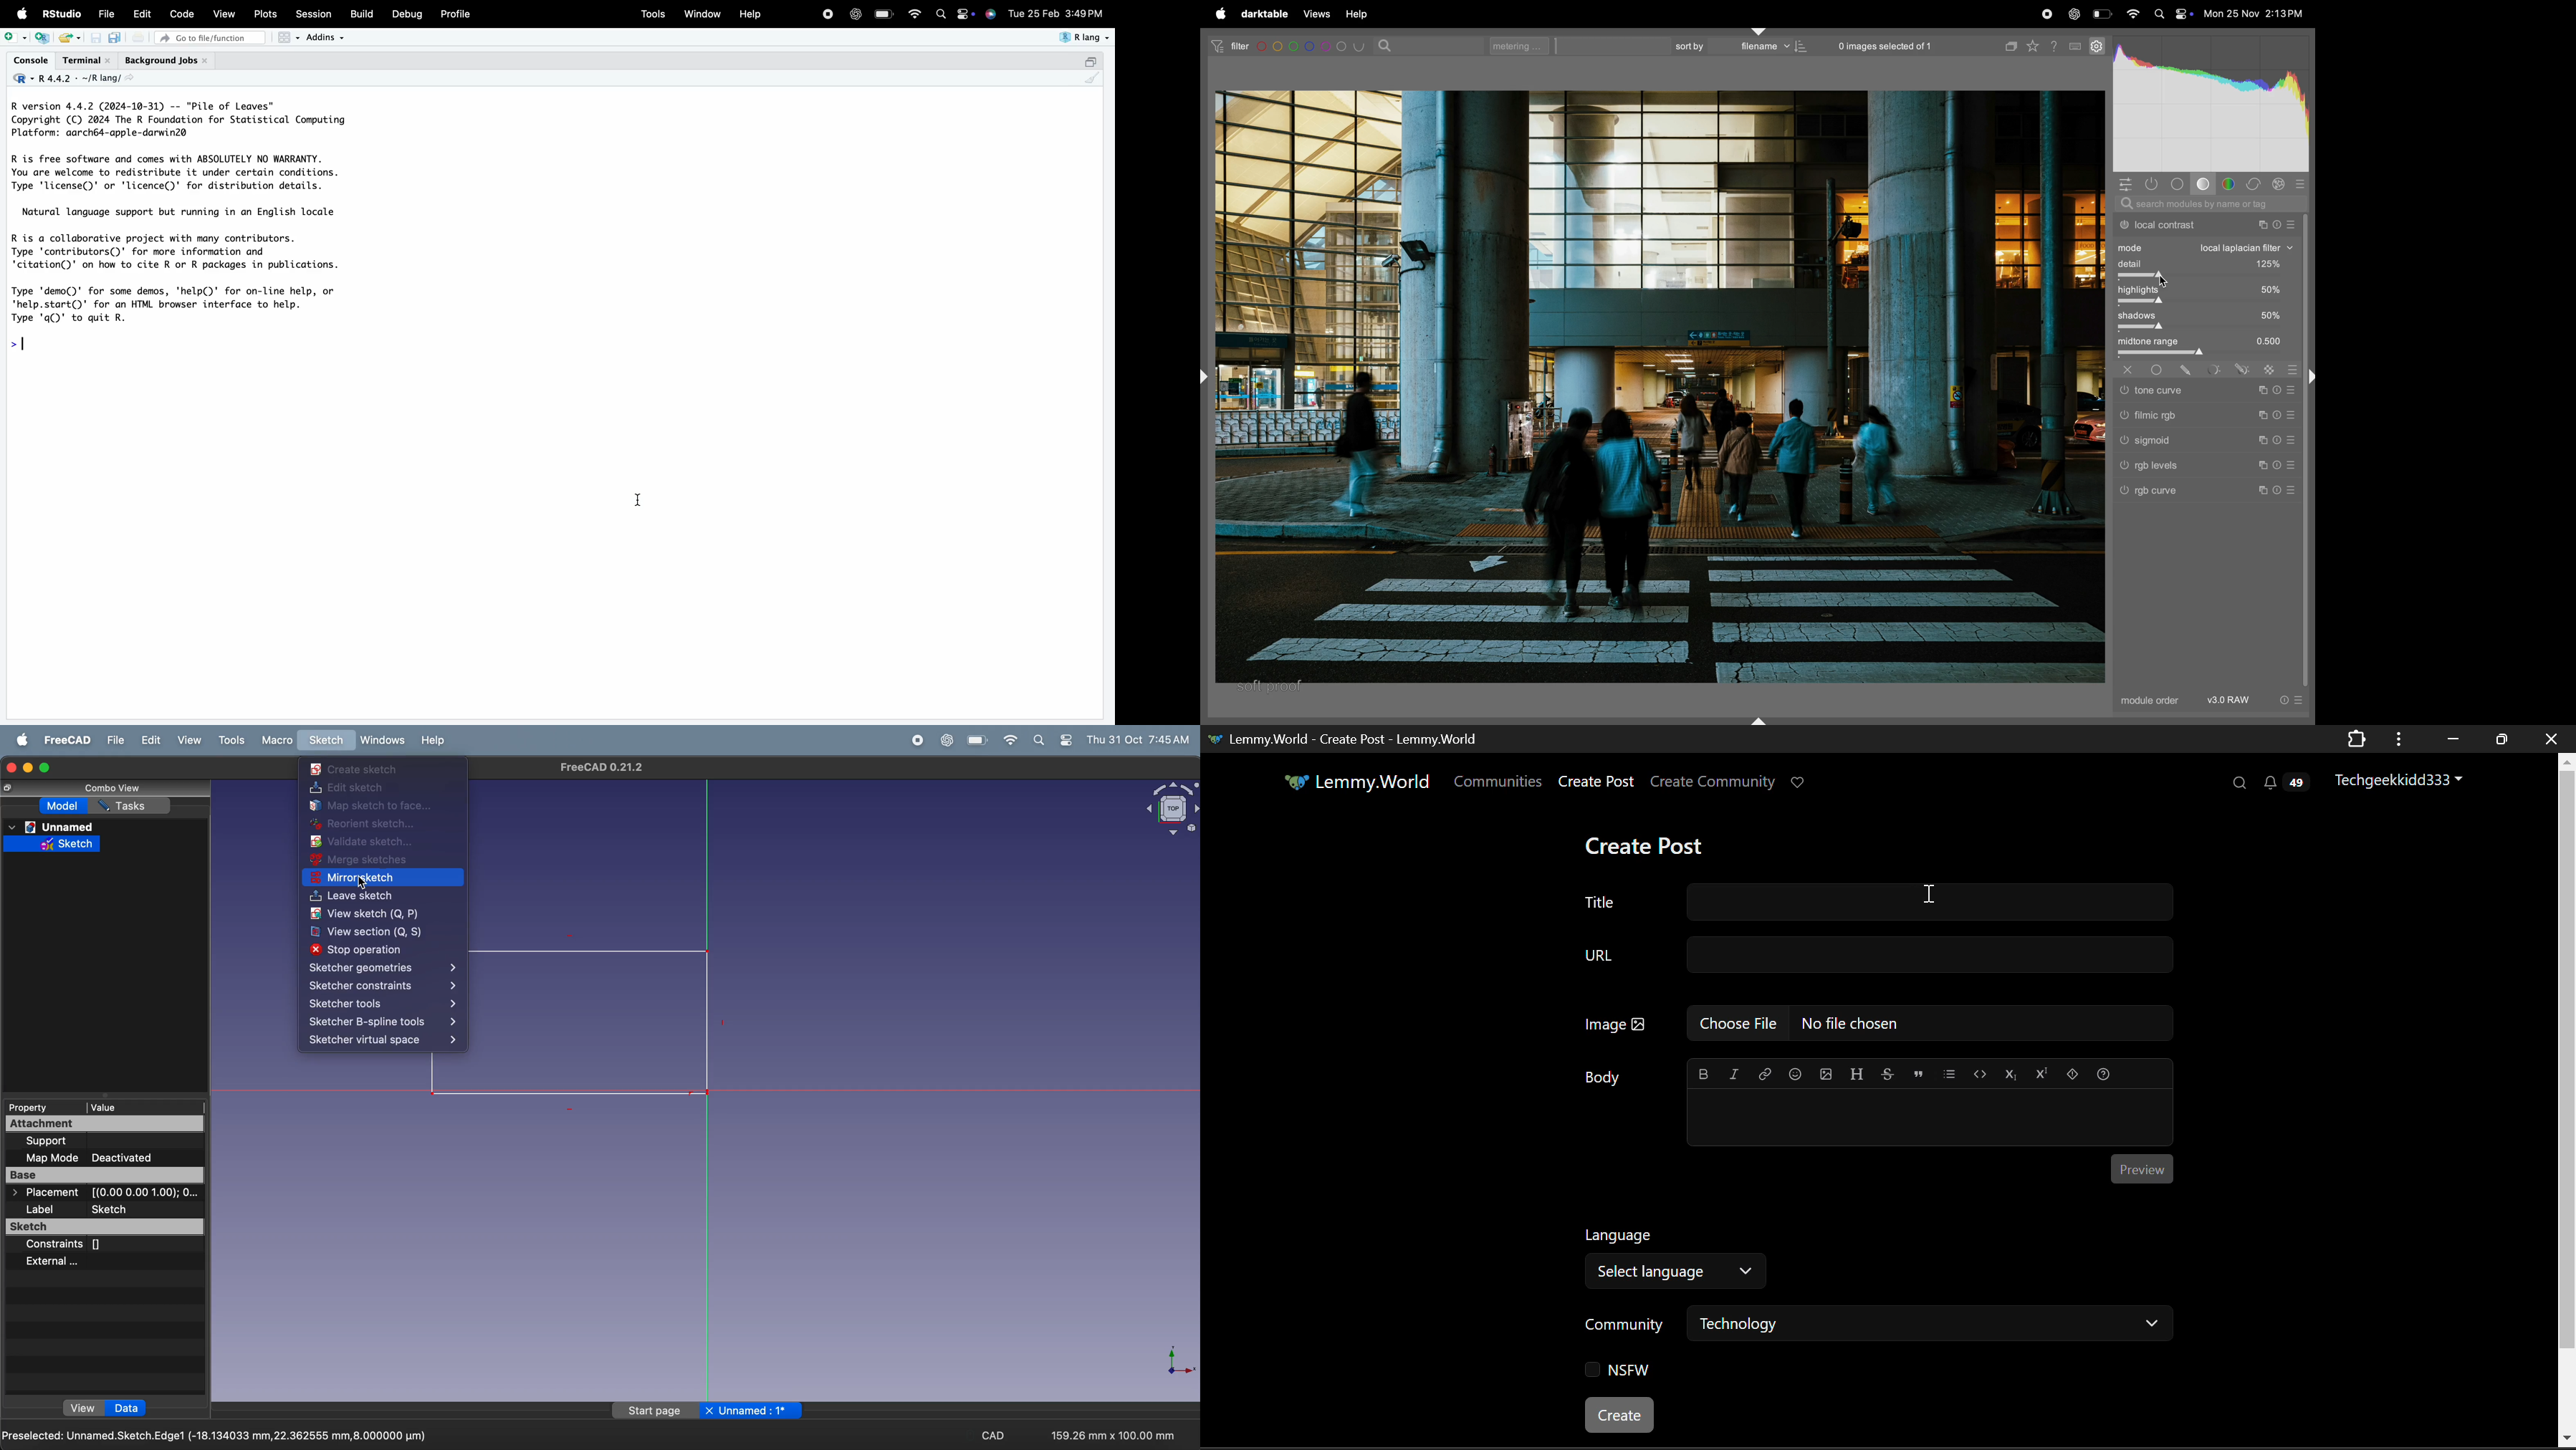  What do you see at coordinates (965, 14) in the screenshot?
I see `settings` at bounding box center [965, 14].